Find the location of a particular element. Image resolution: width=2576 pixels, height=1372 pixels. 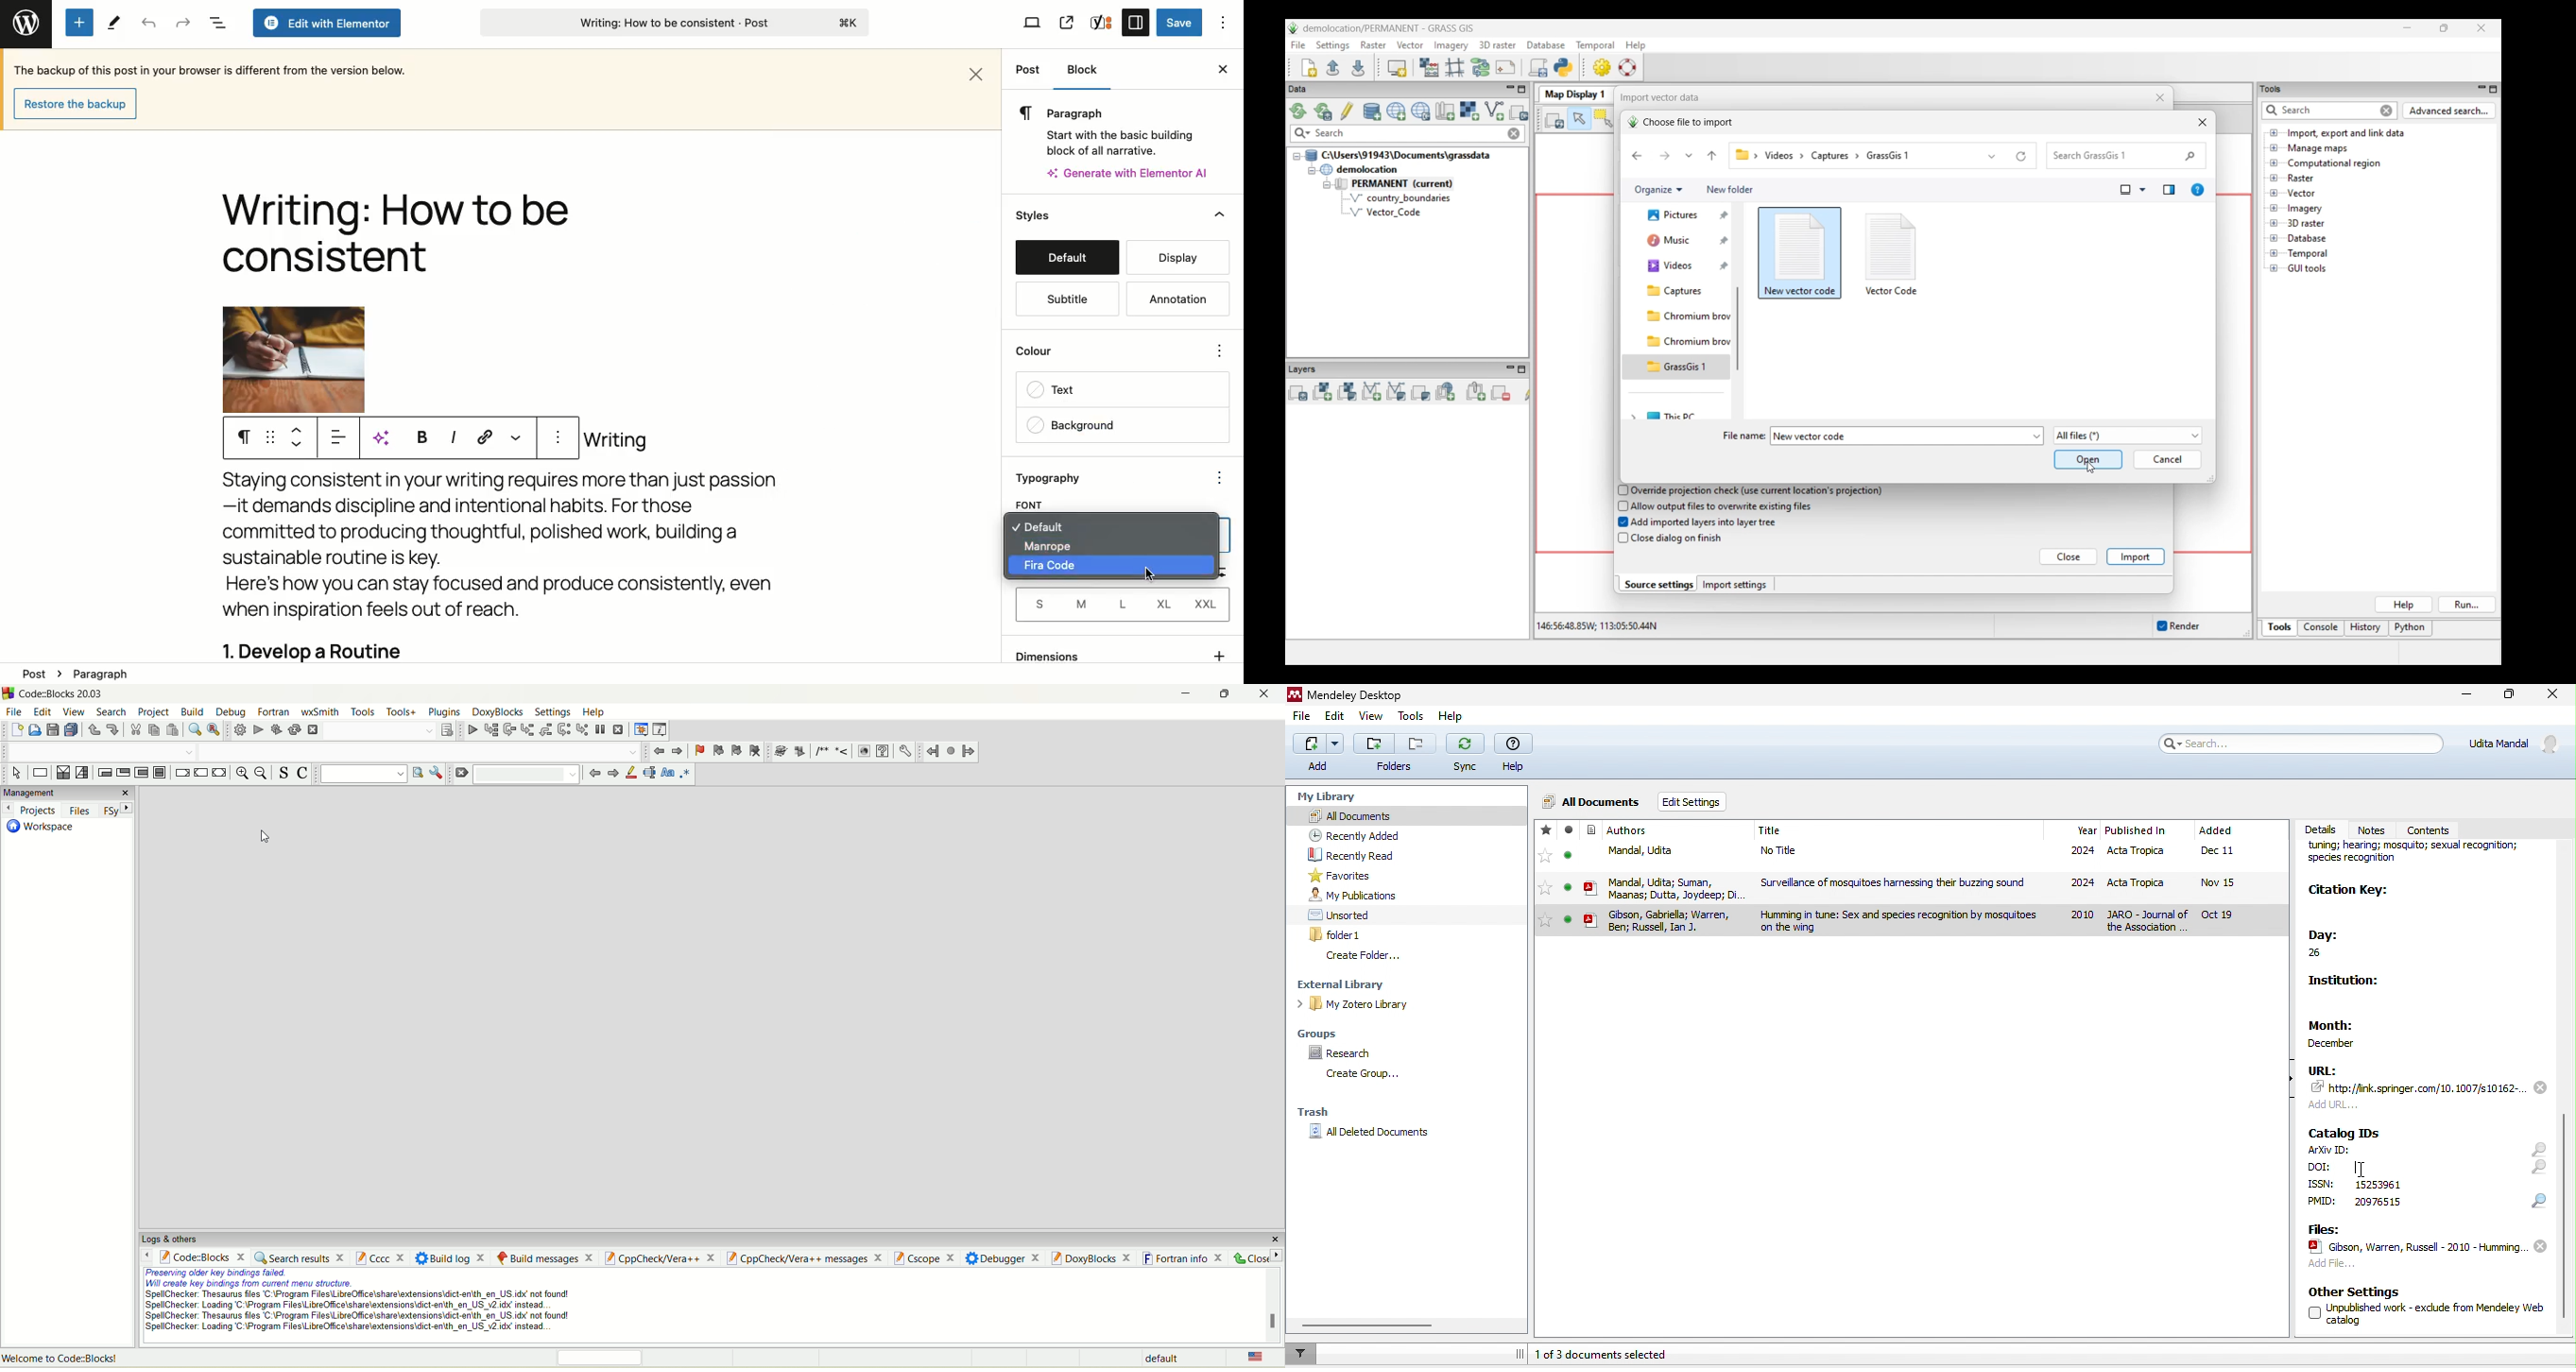

Writing: How to be consistent is located at coordinates (673, 25).